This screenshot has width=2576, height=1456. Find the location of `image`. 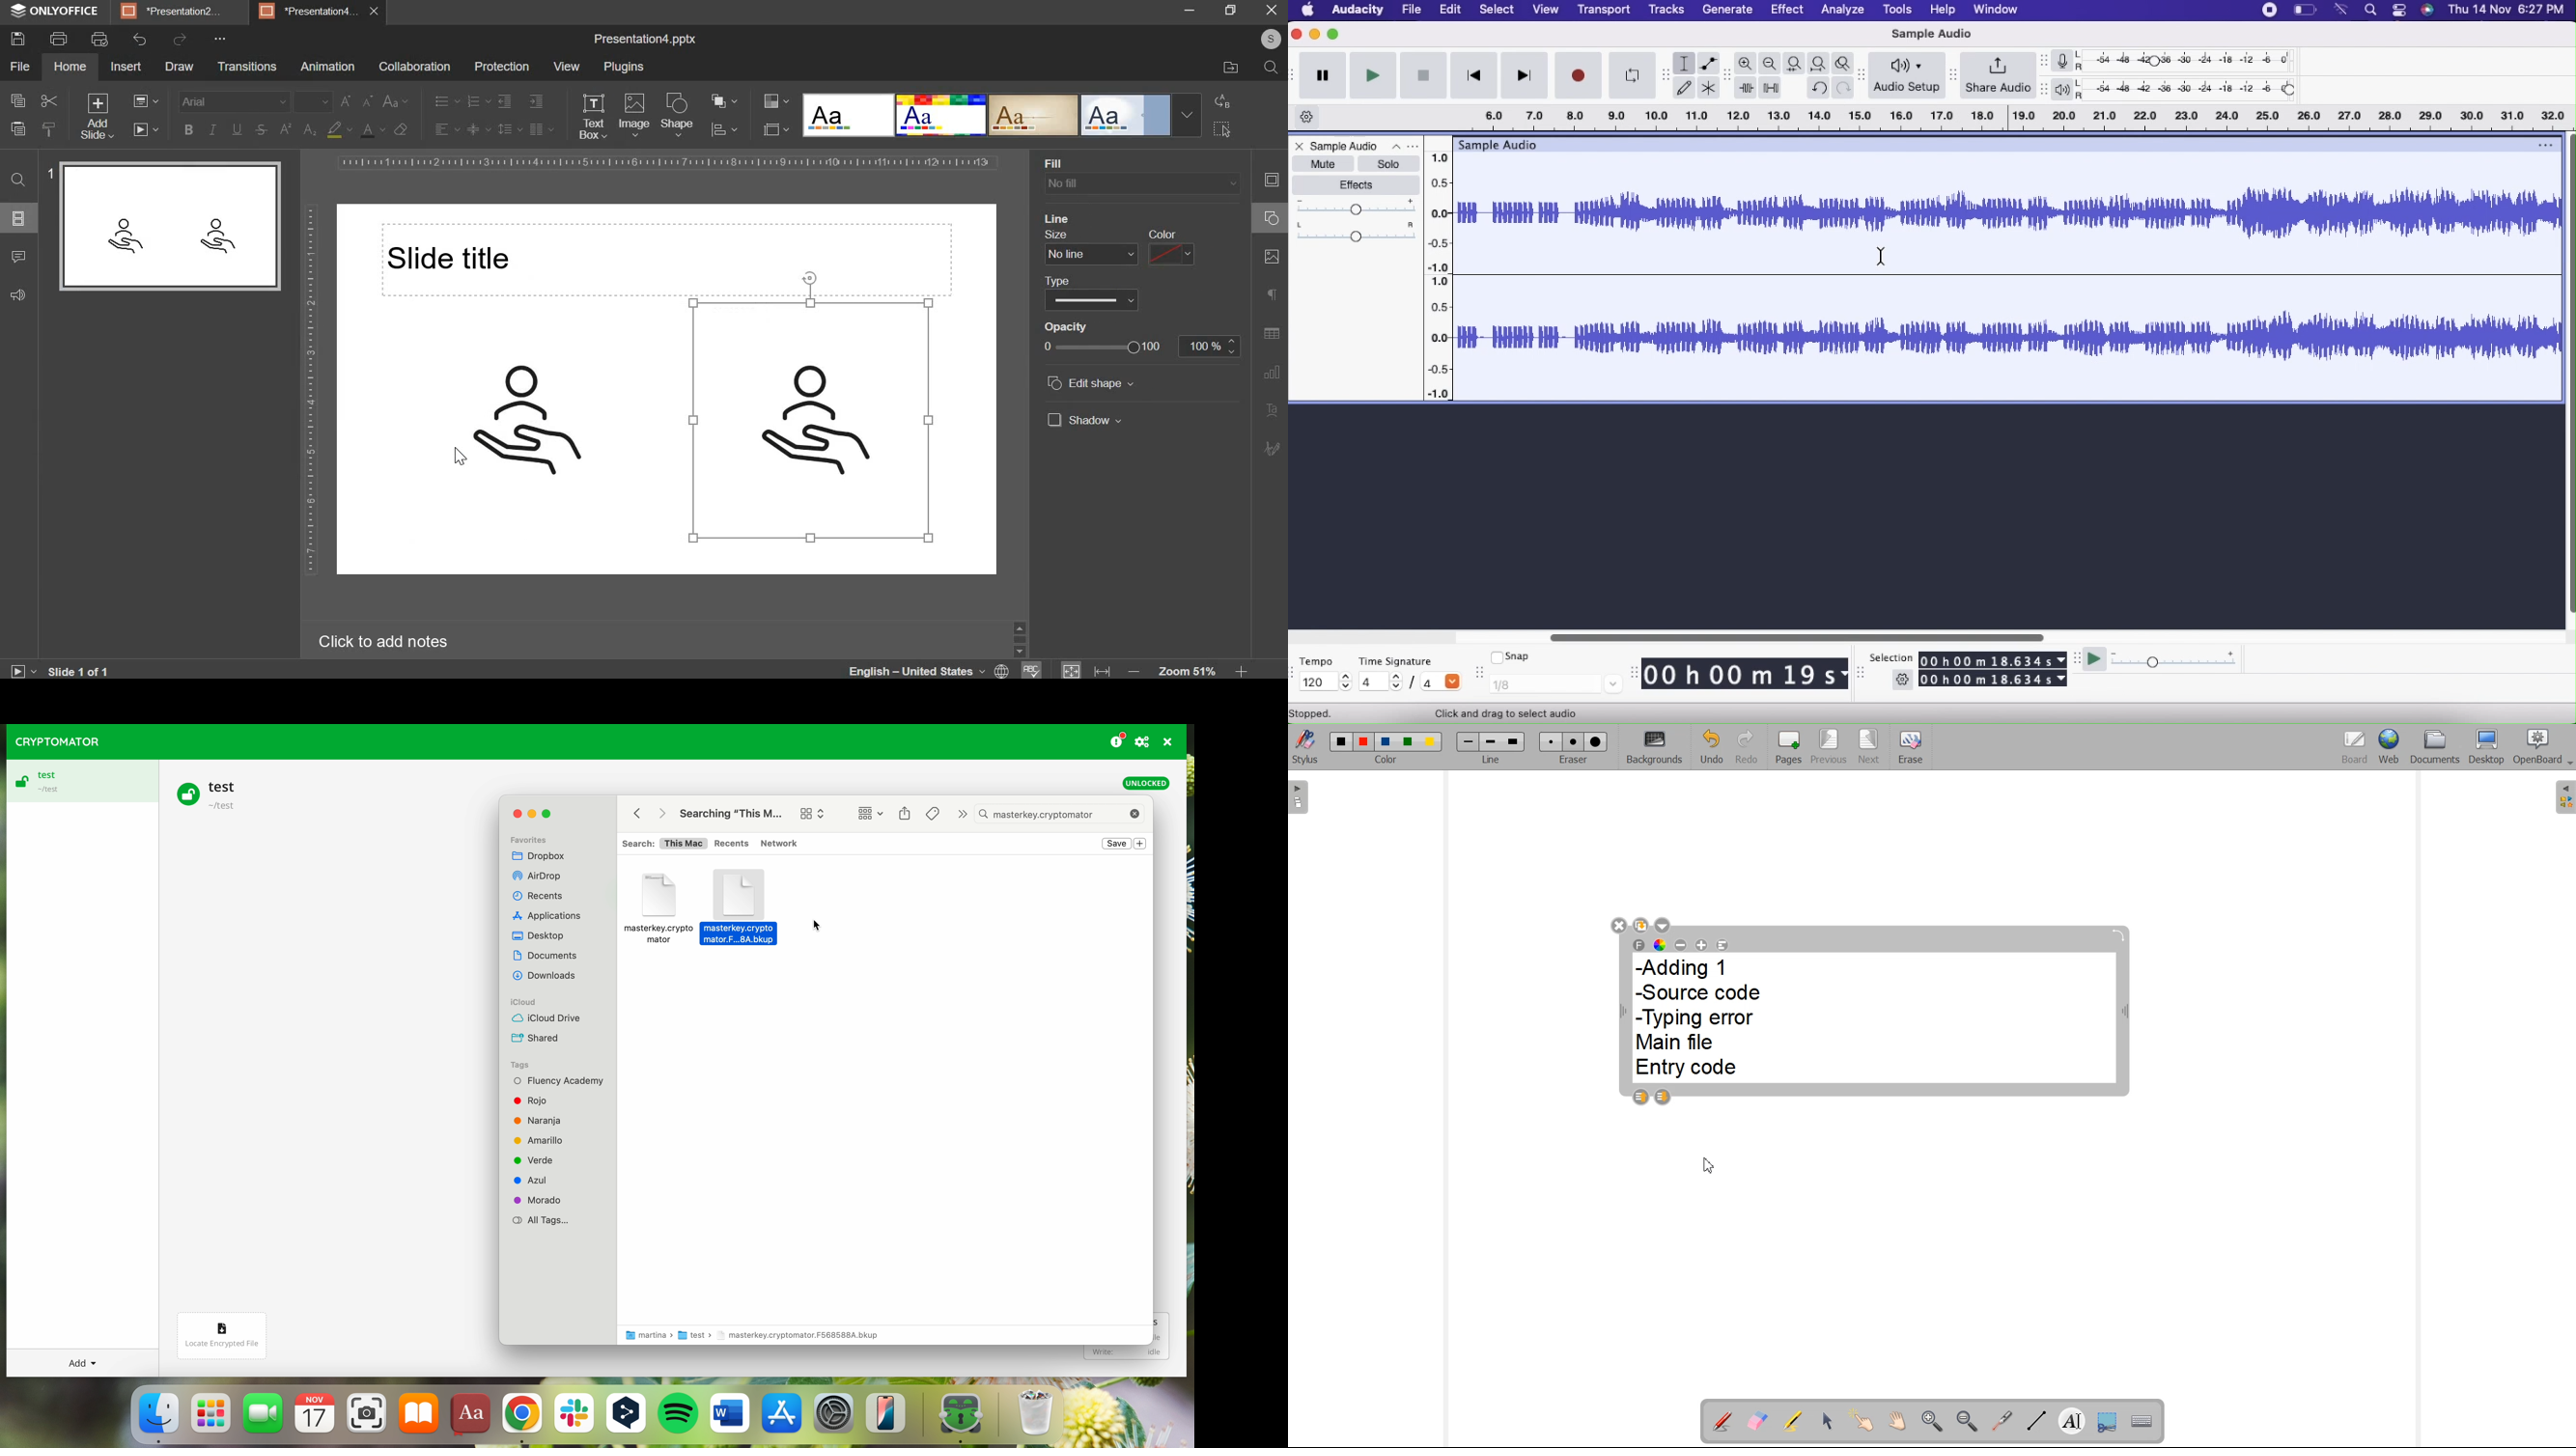

image is located at coordinates (635, 116).